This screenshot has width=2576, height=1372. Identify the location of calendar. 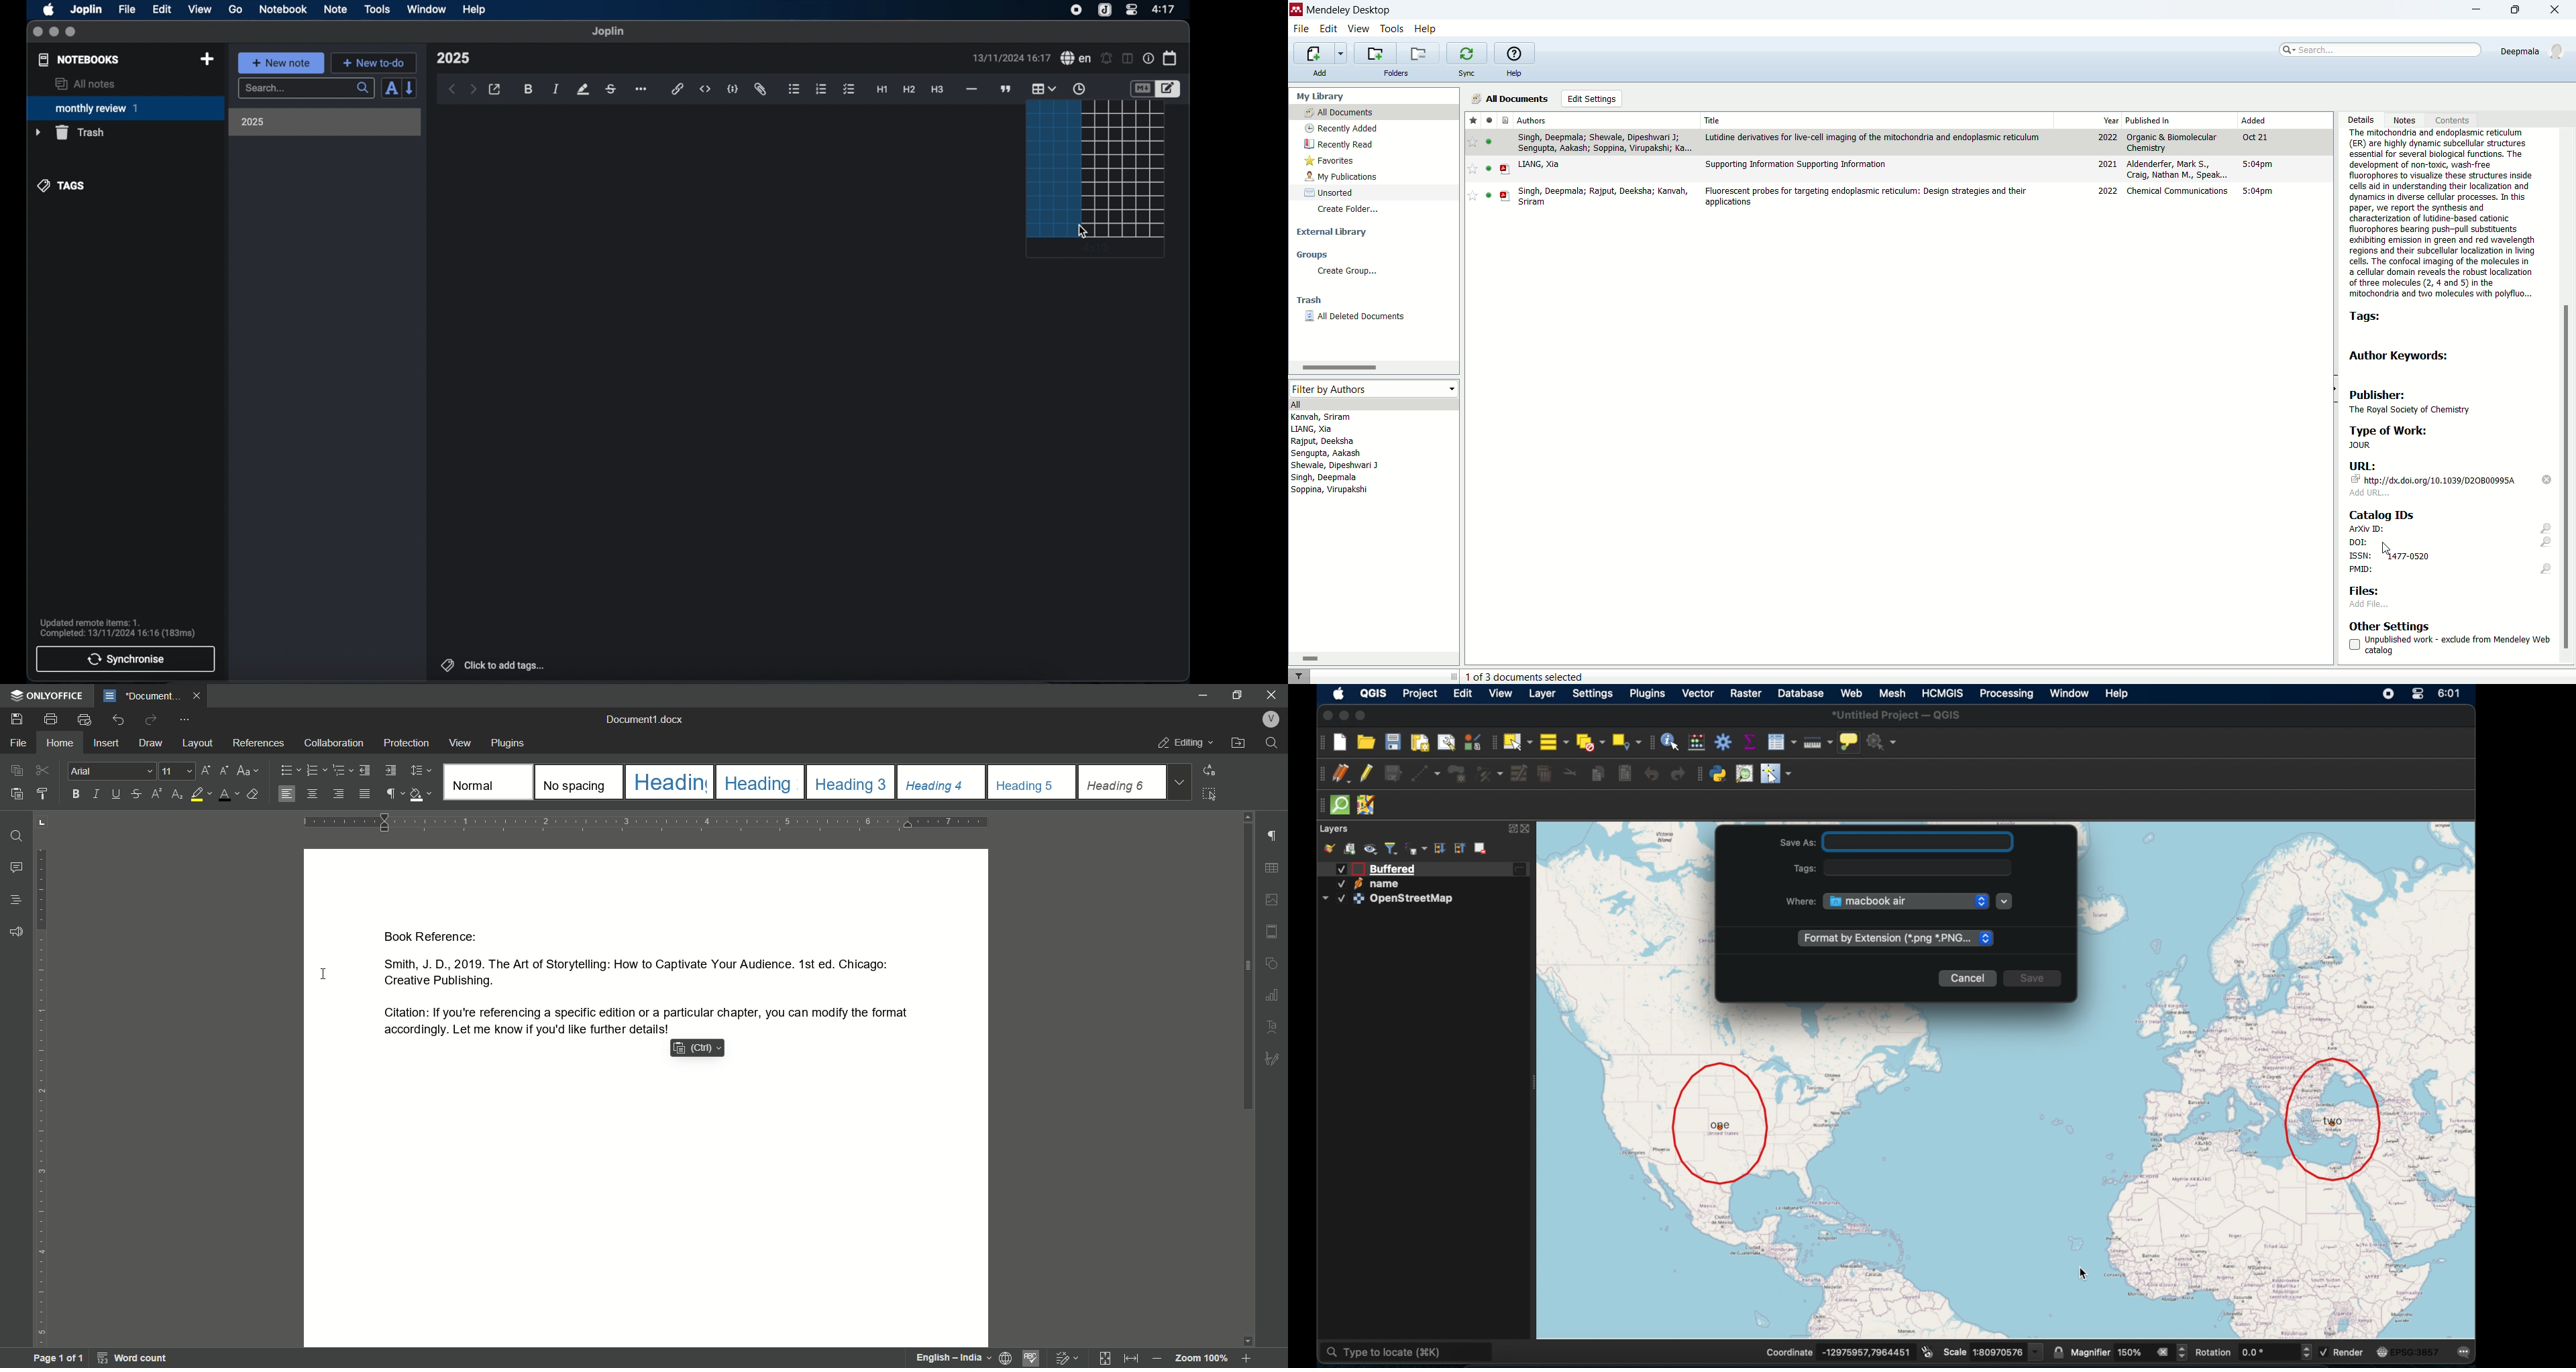
(1171, 58).